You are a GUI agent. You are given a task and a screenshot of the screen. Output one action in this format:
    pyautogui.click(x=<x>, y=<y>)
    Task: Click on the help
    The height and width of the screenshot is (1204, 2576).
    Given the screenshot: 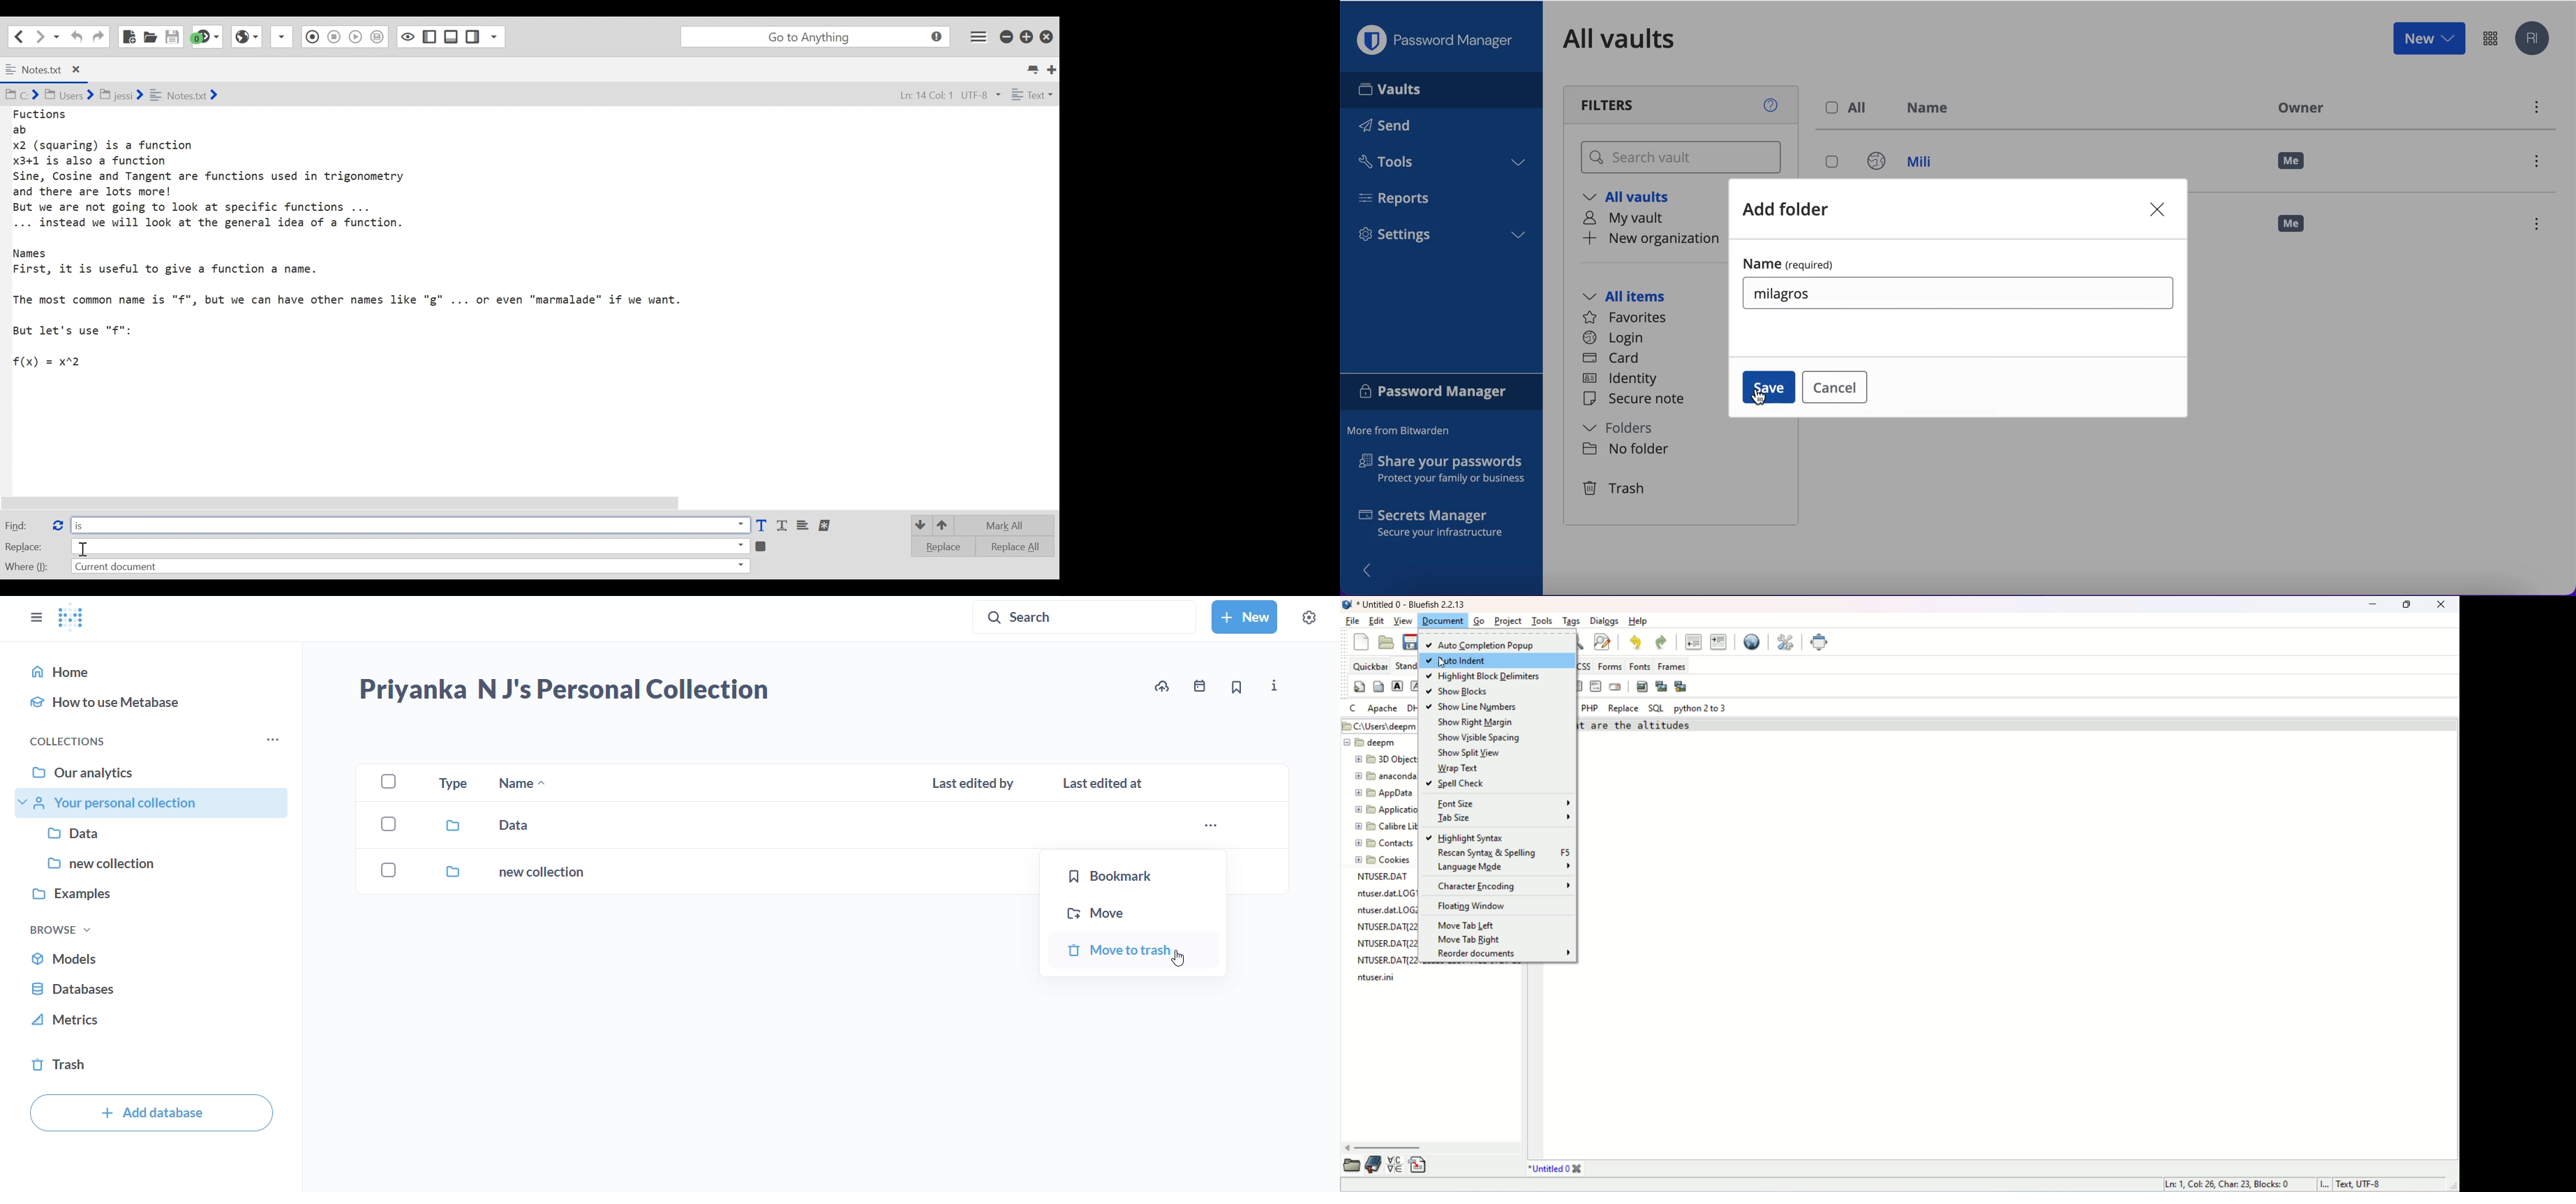 What is the action you would take?
    pyautogui.click(x=1639, y=621)
    